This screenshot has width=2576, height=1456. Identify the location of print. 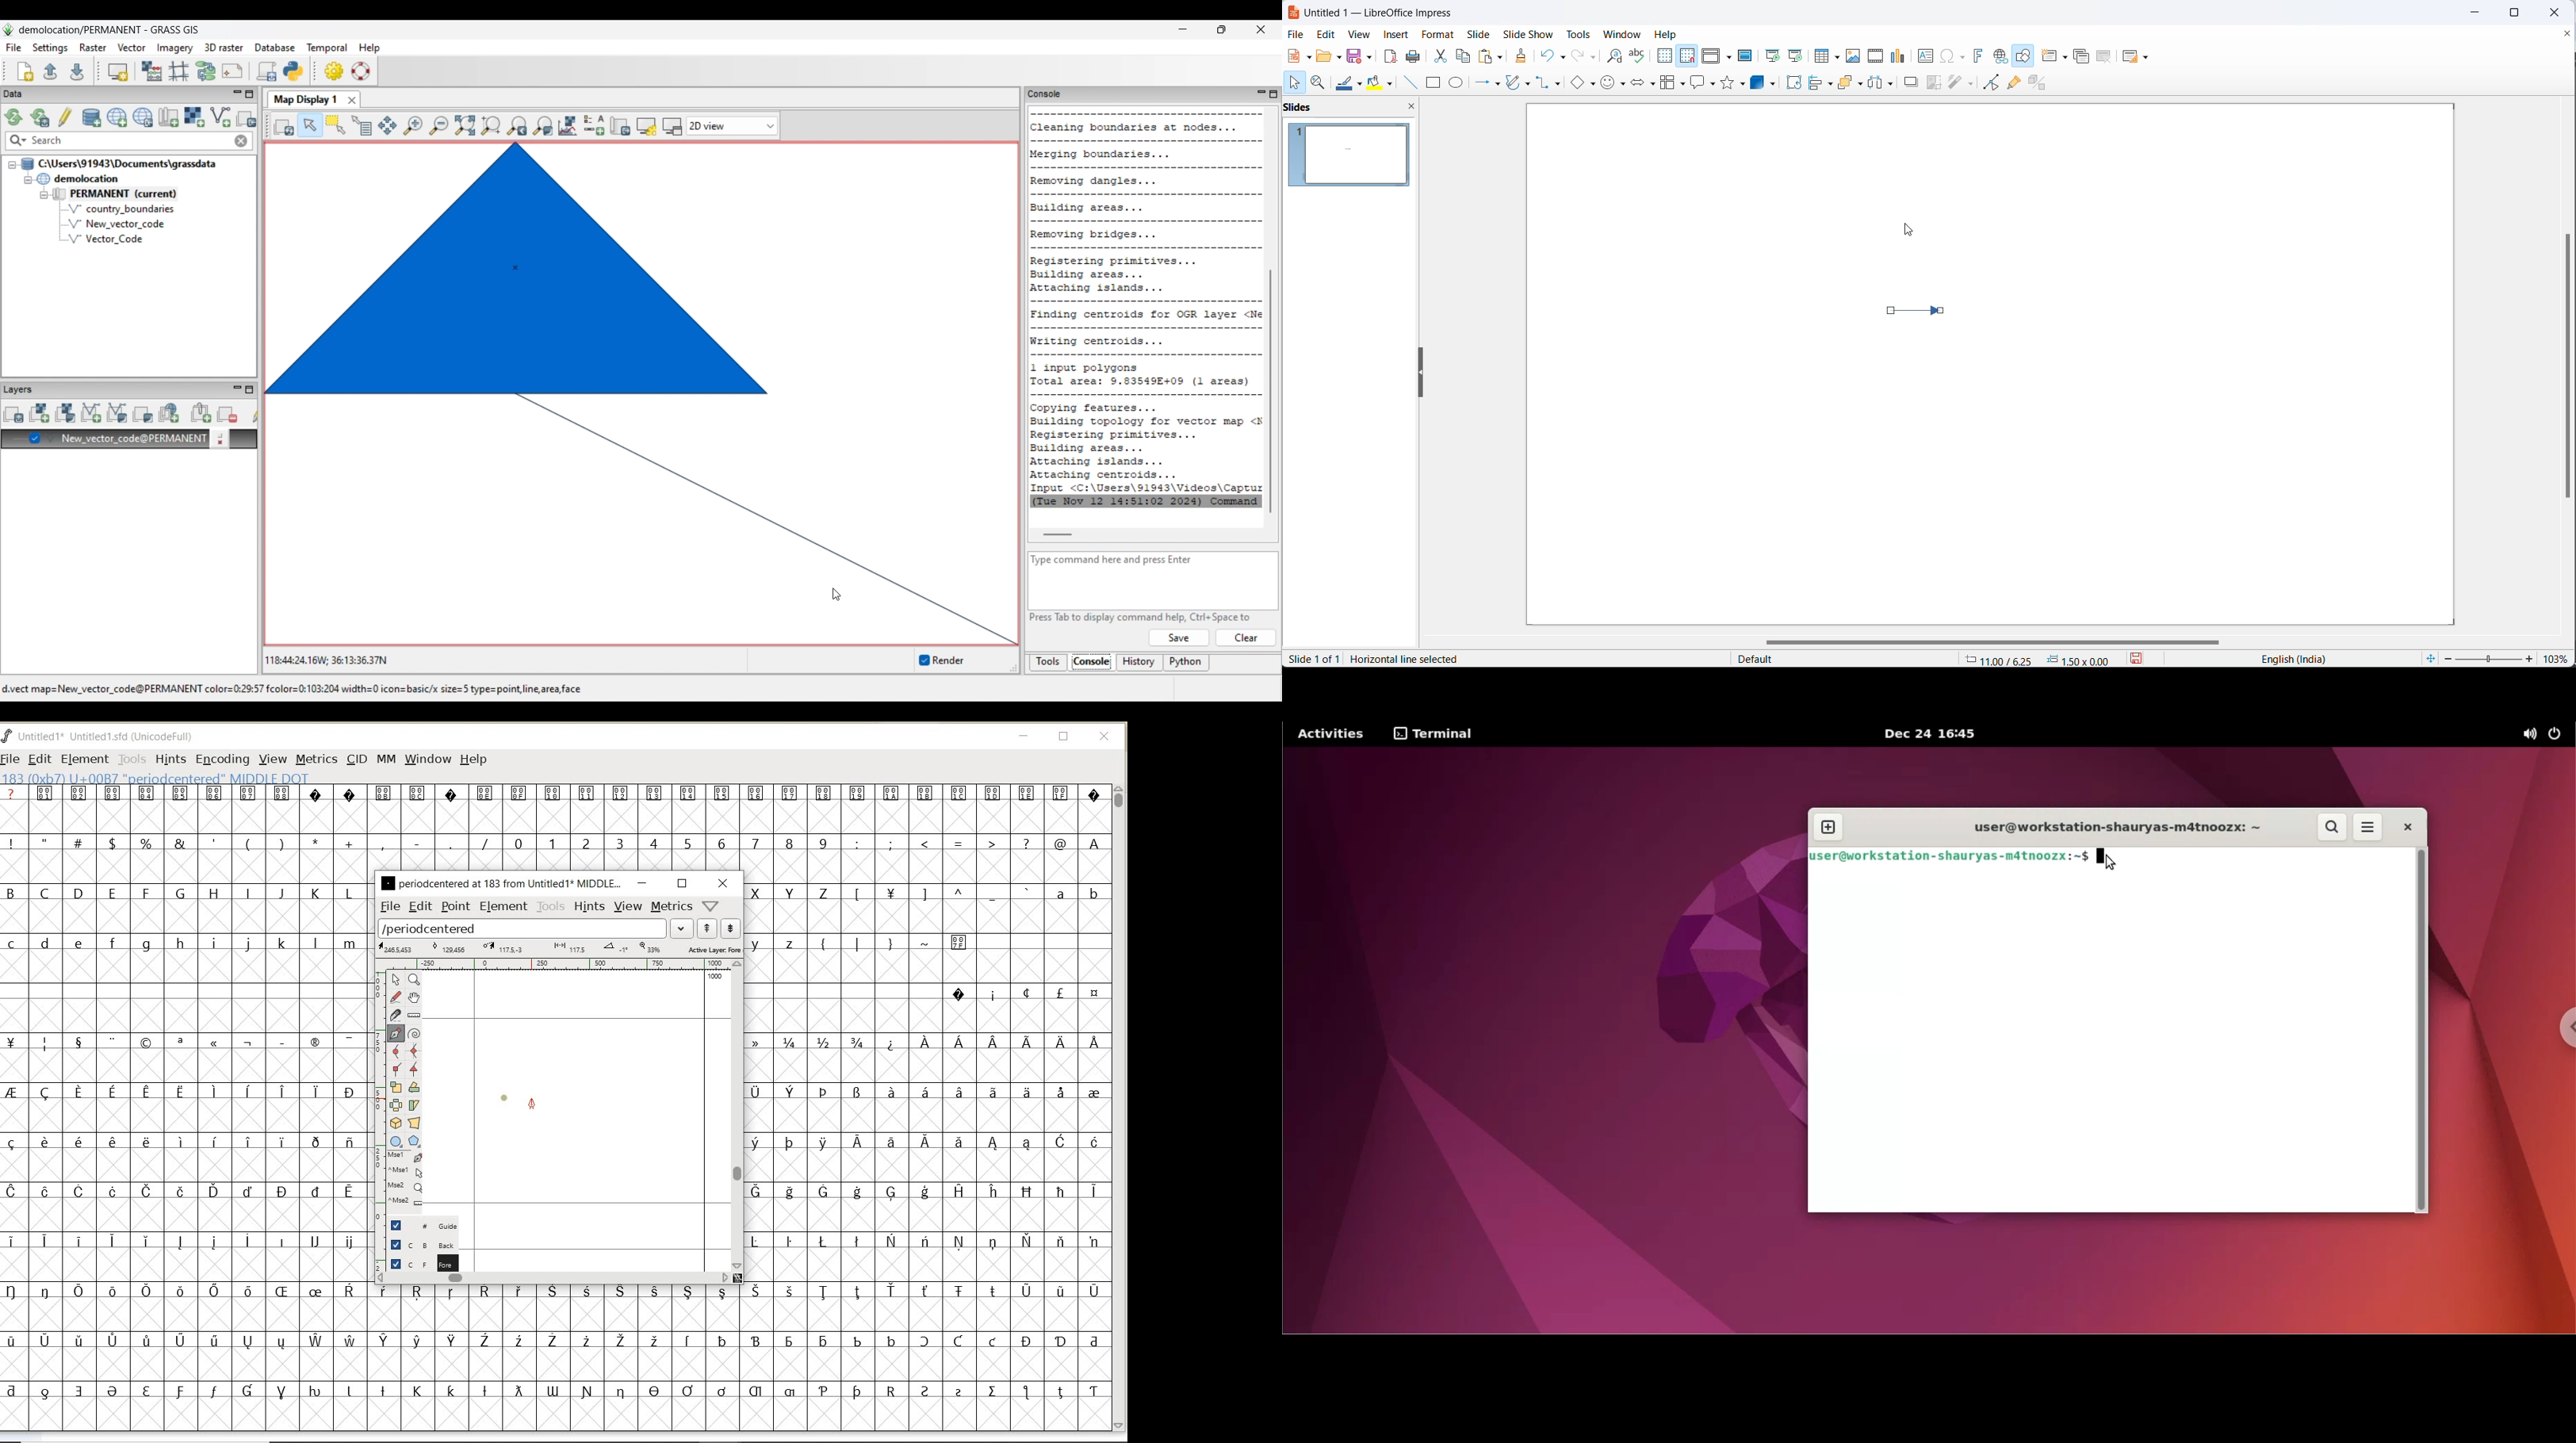
(1413, 55).